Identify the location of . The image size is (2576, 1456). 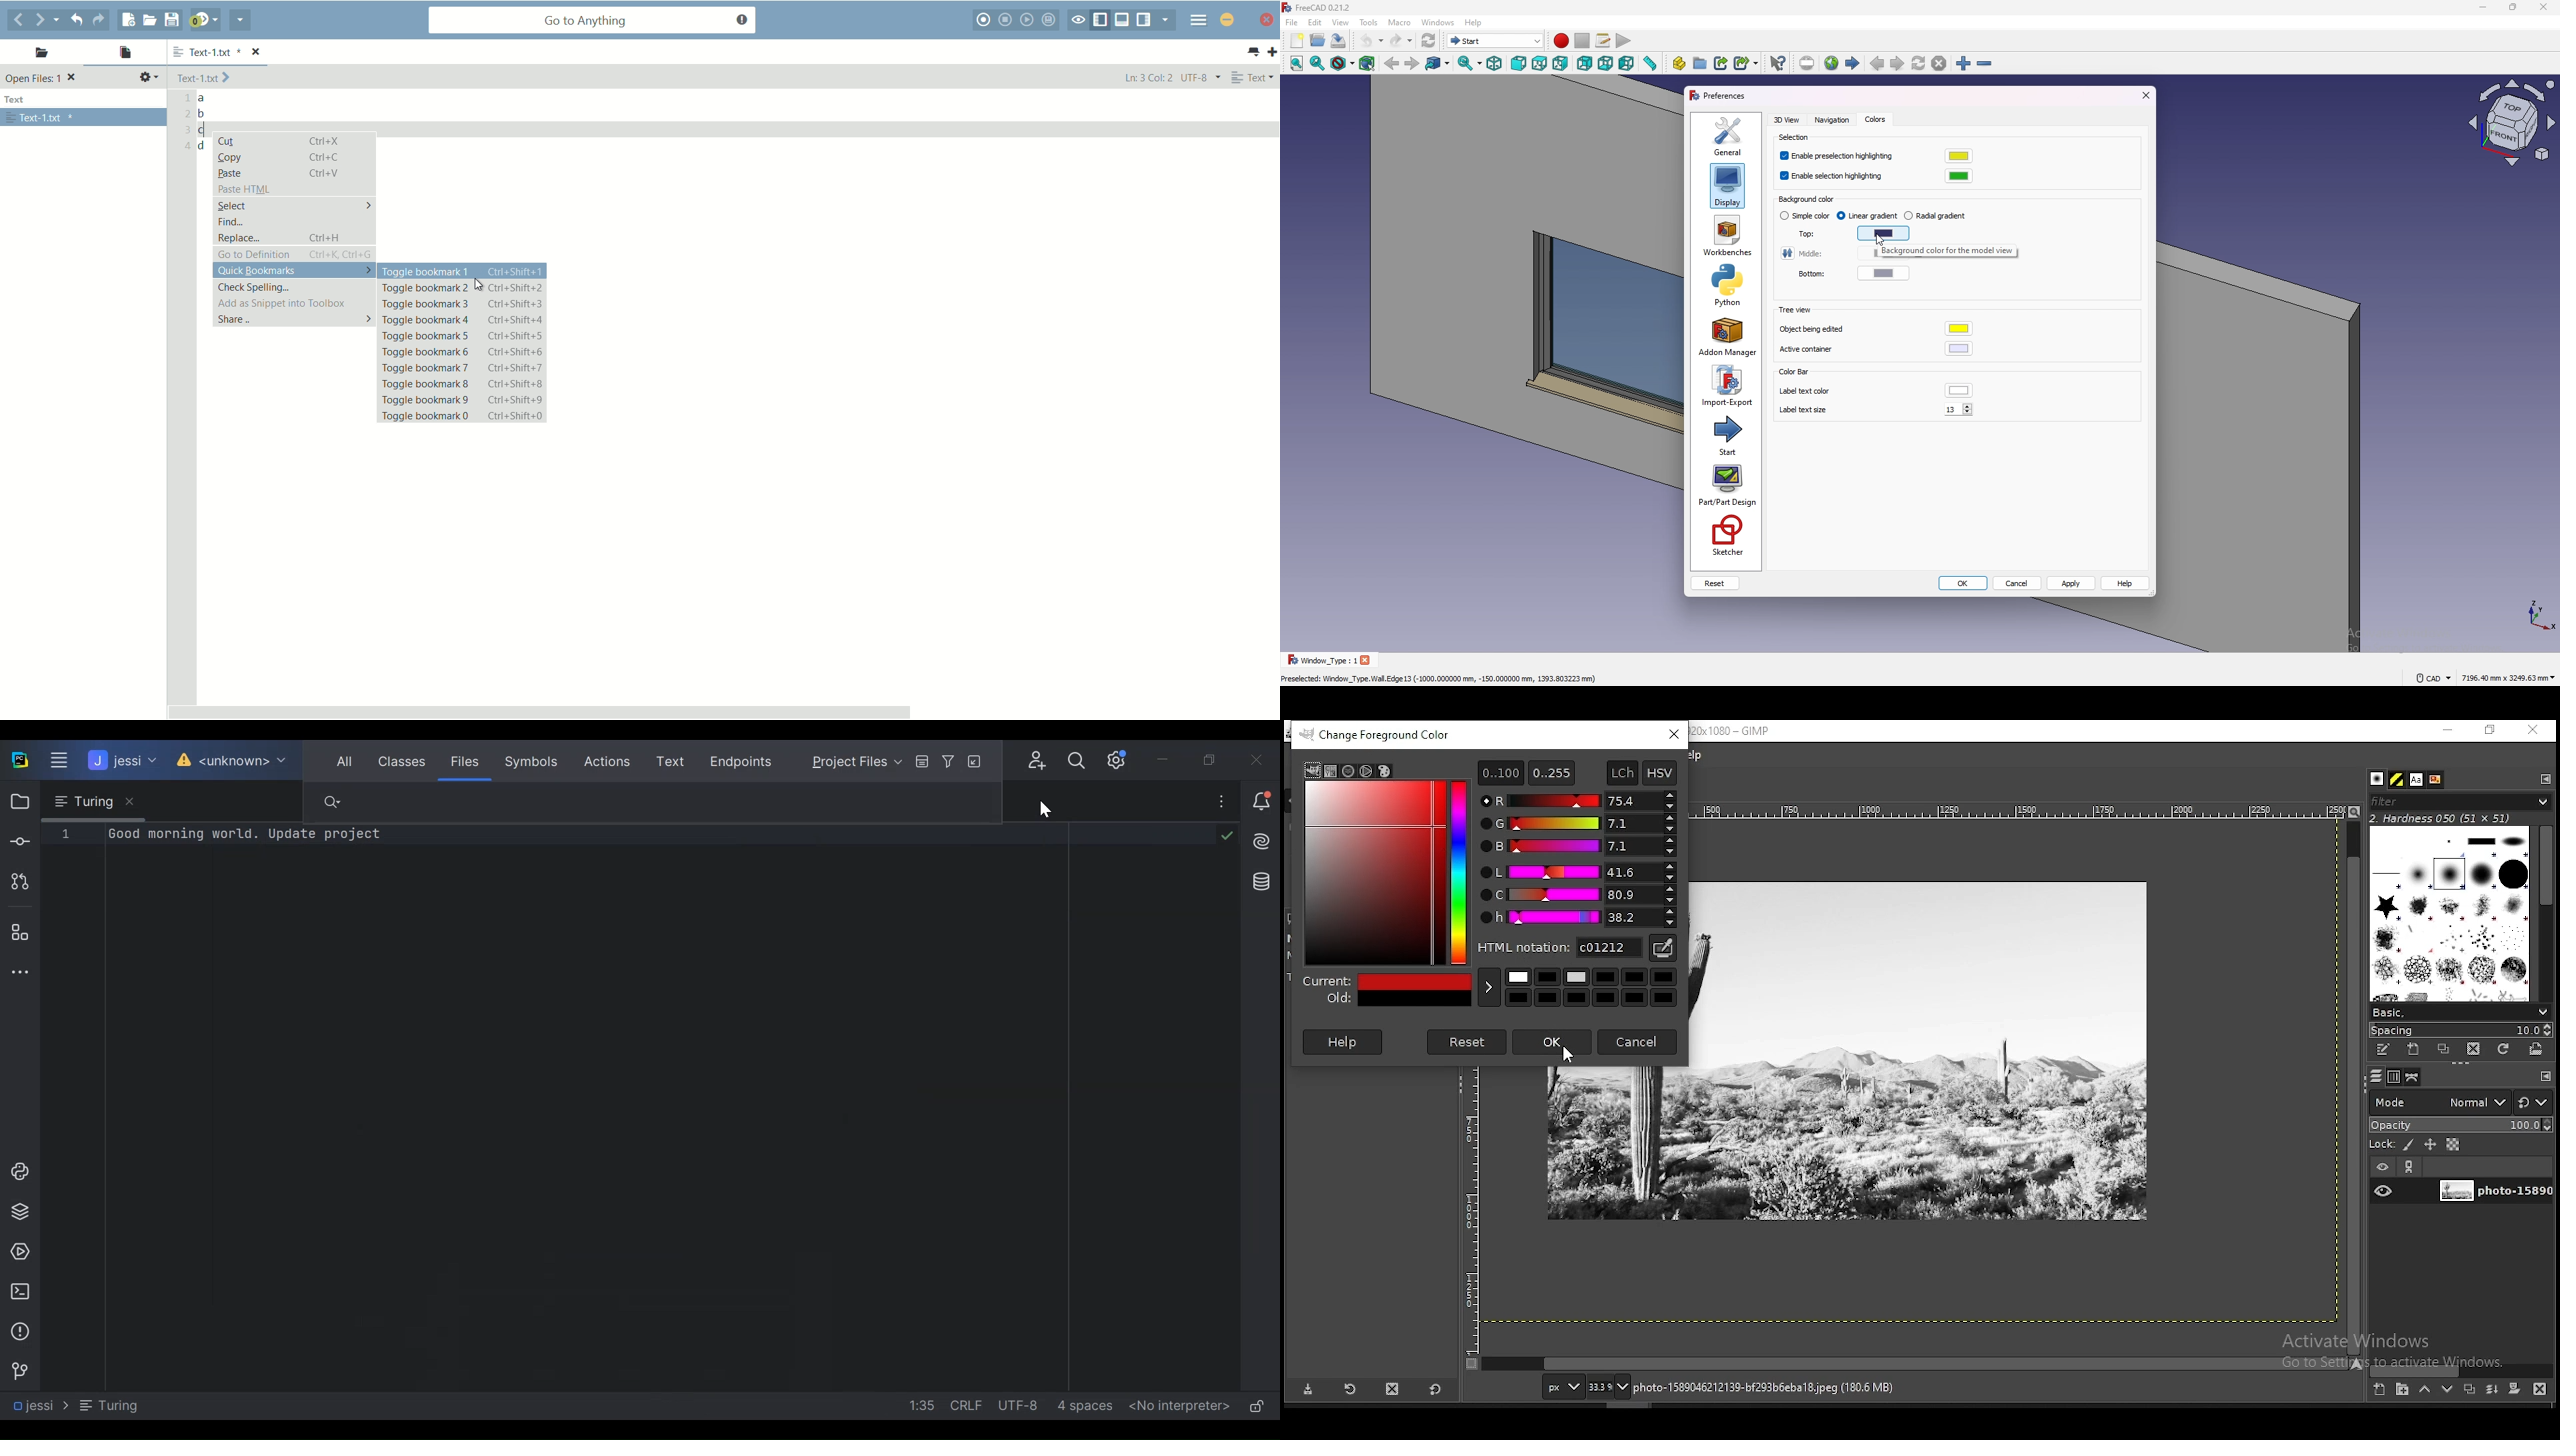
(1786, 1387).